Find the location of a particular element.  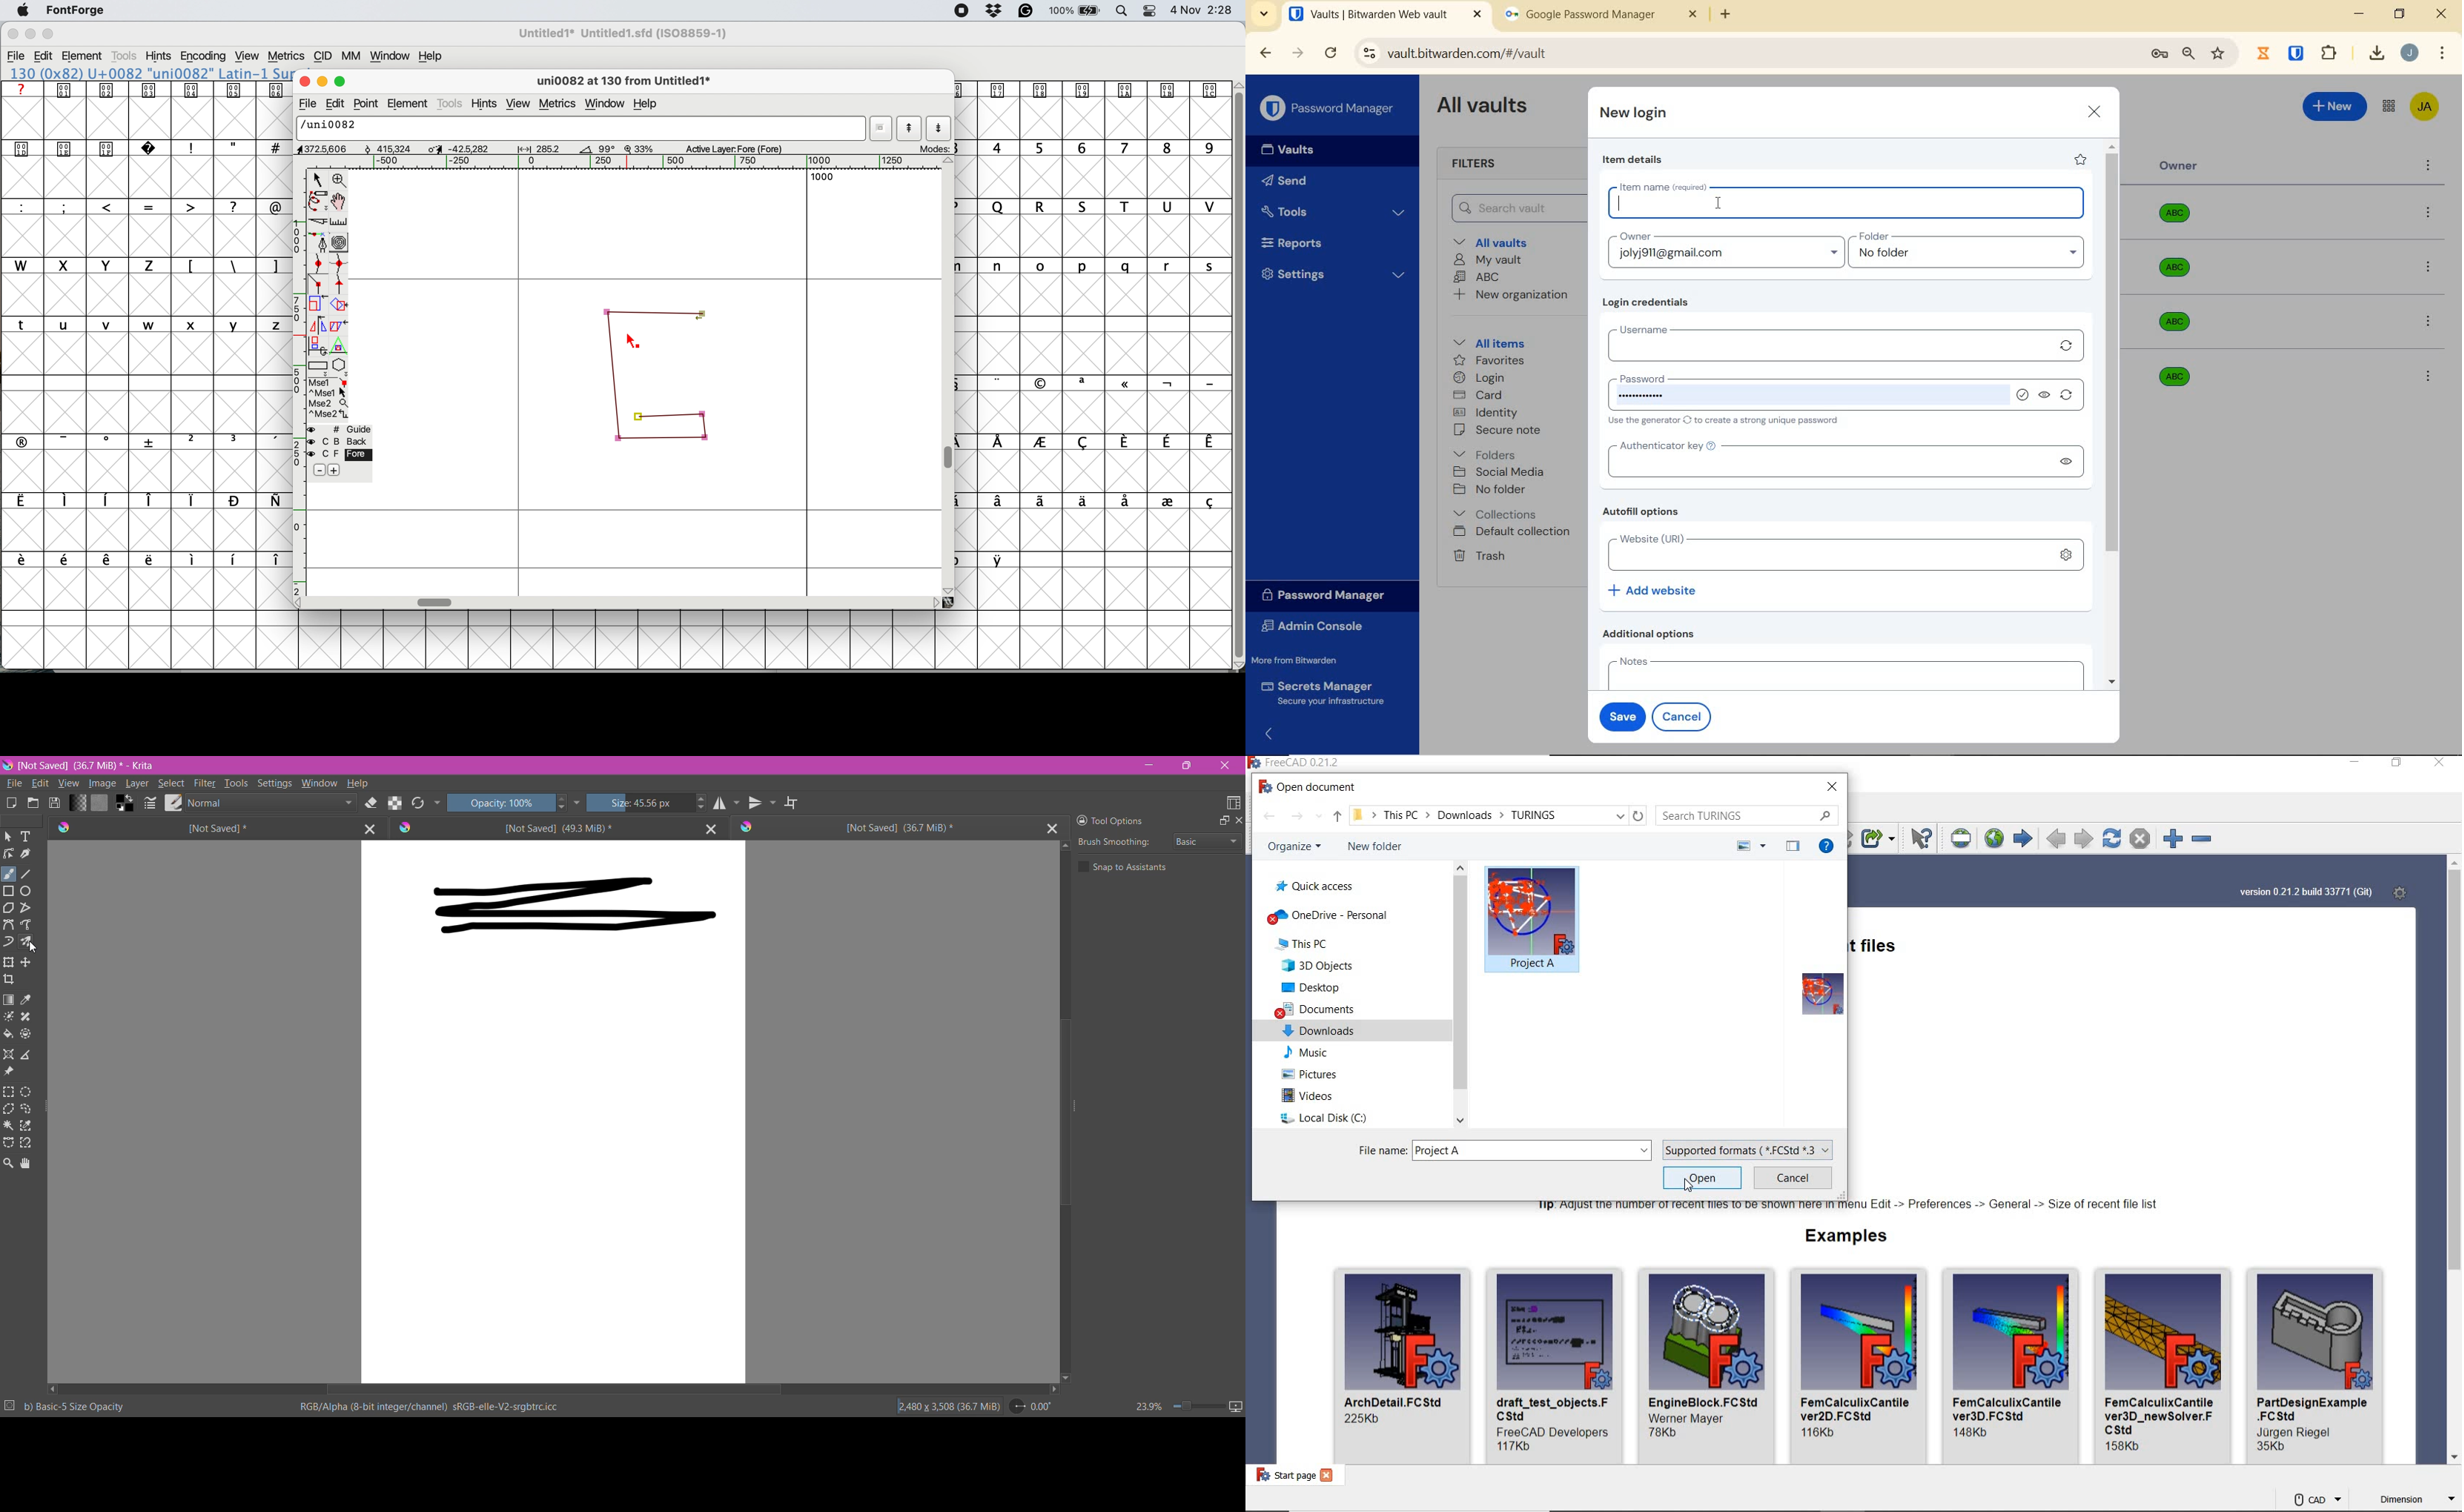

DIMENSION is located at coordinates (2417, 1501).